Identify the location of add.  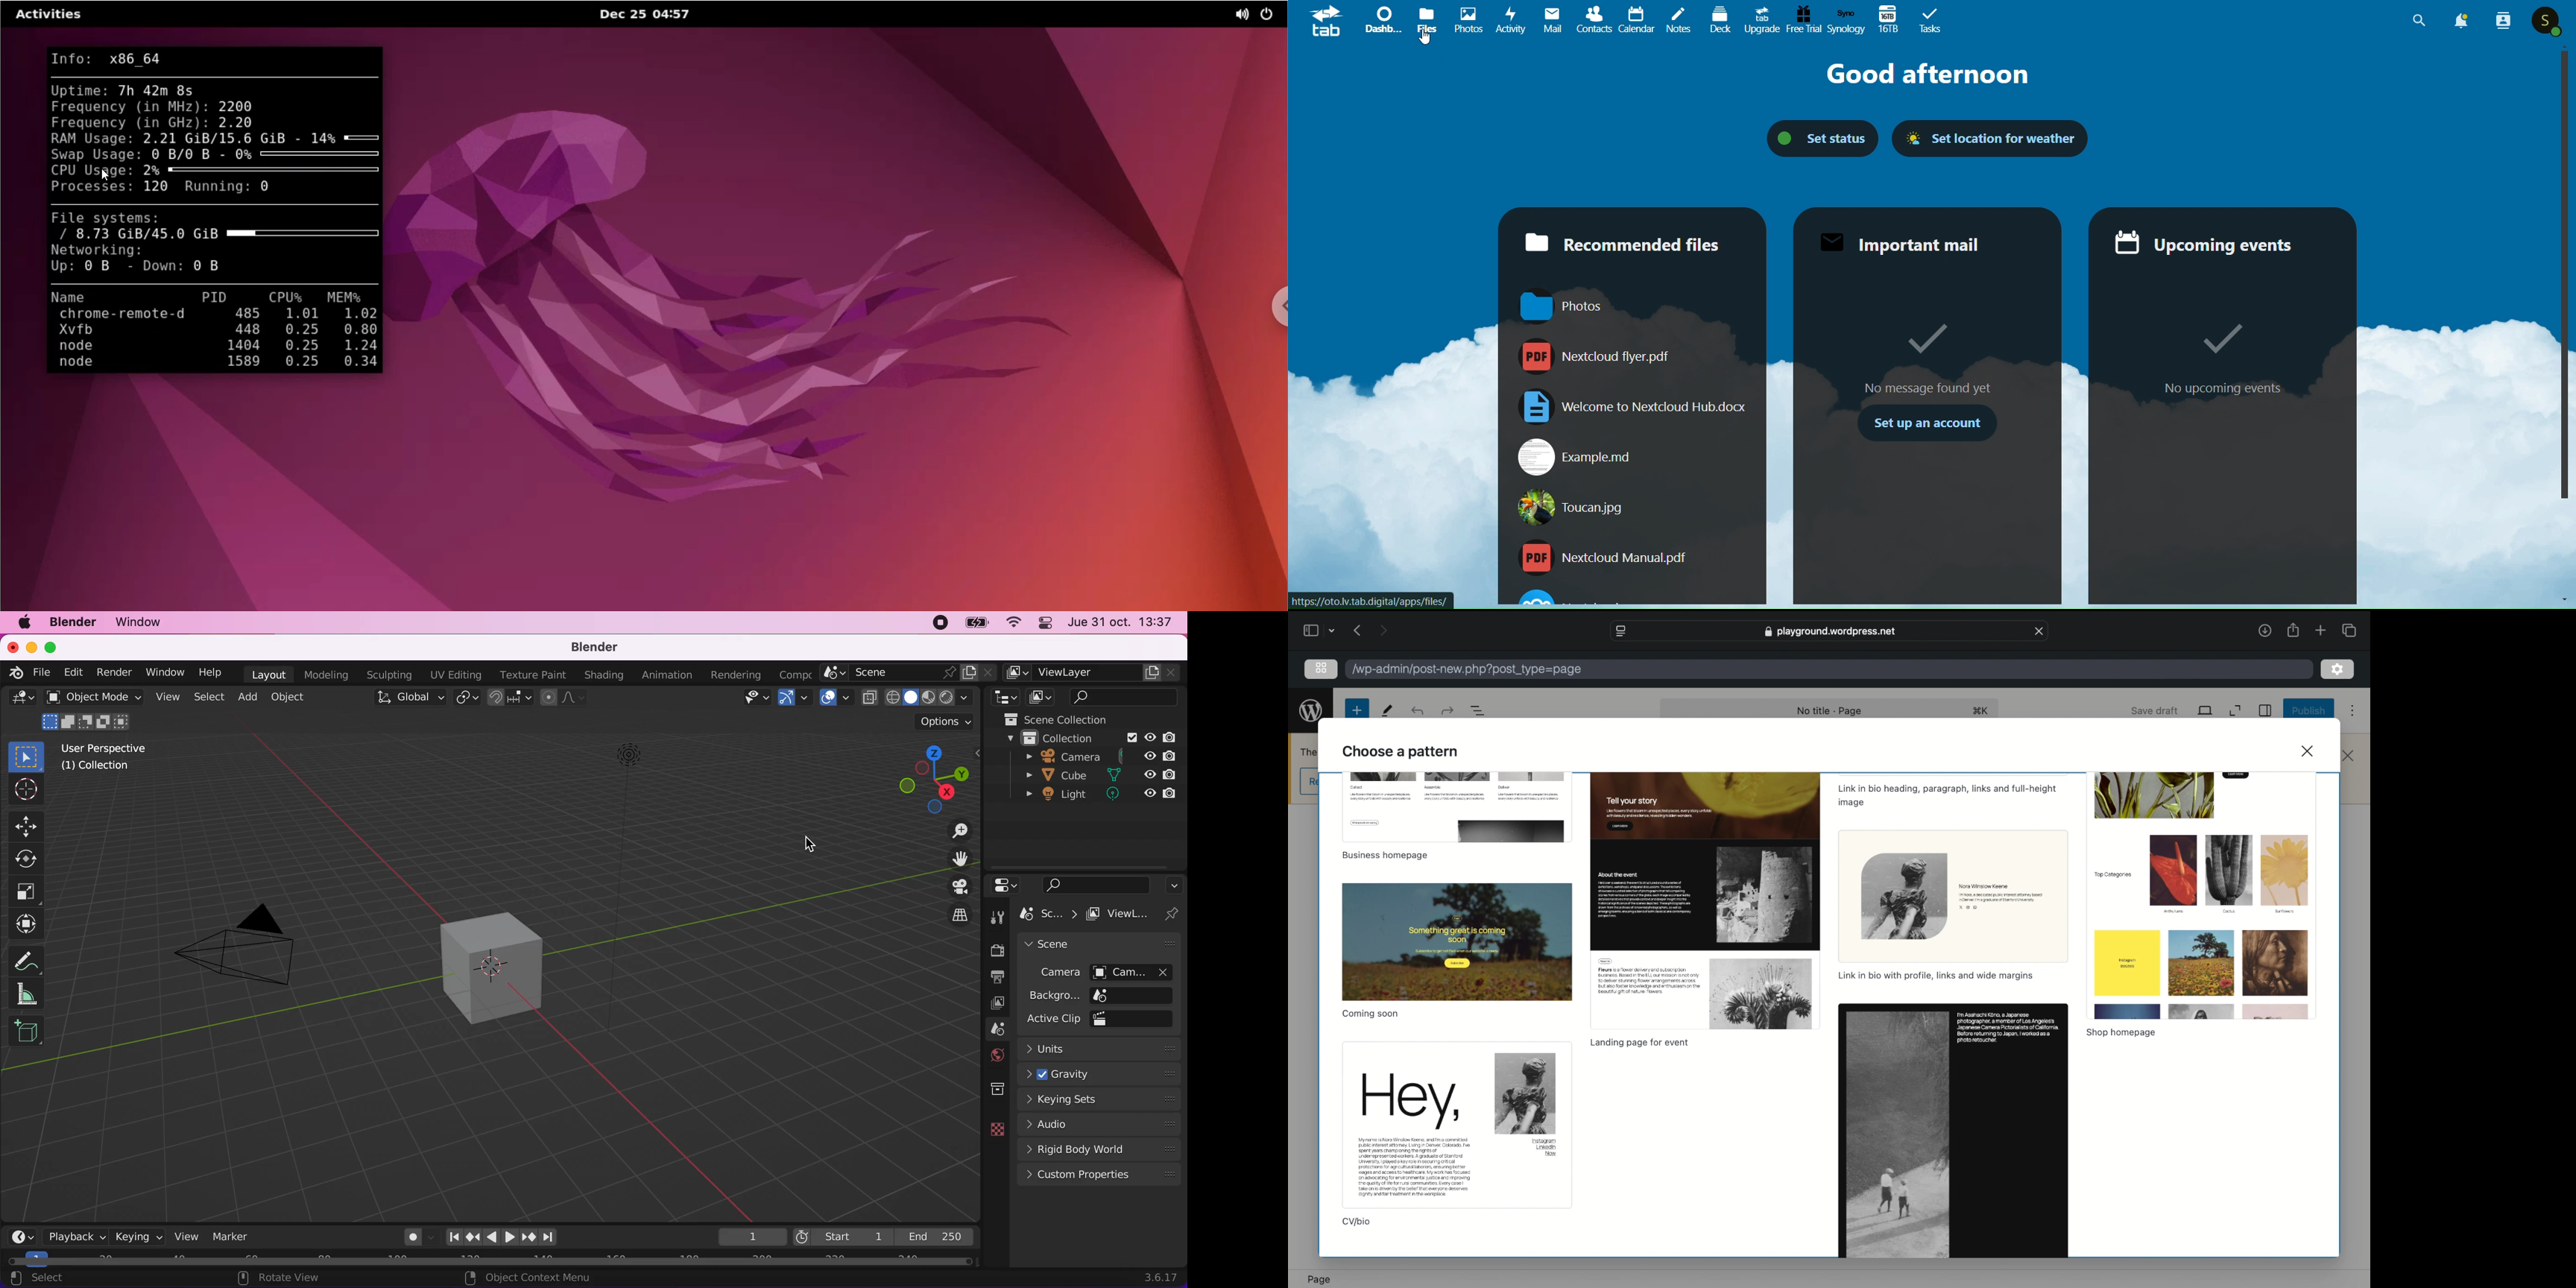
(246, 698).